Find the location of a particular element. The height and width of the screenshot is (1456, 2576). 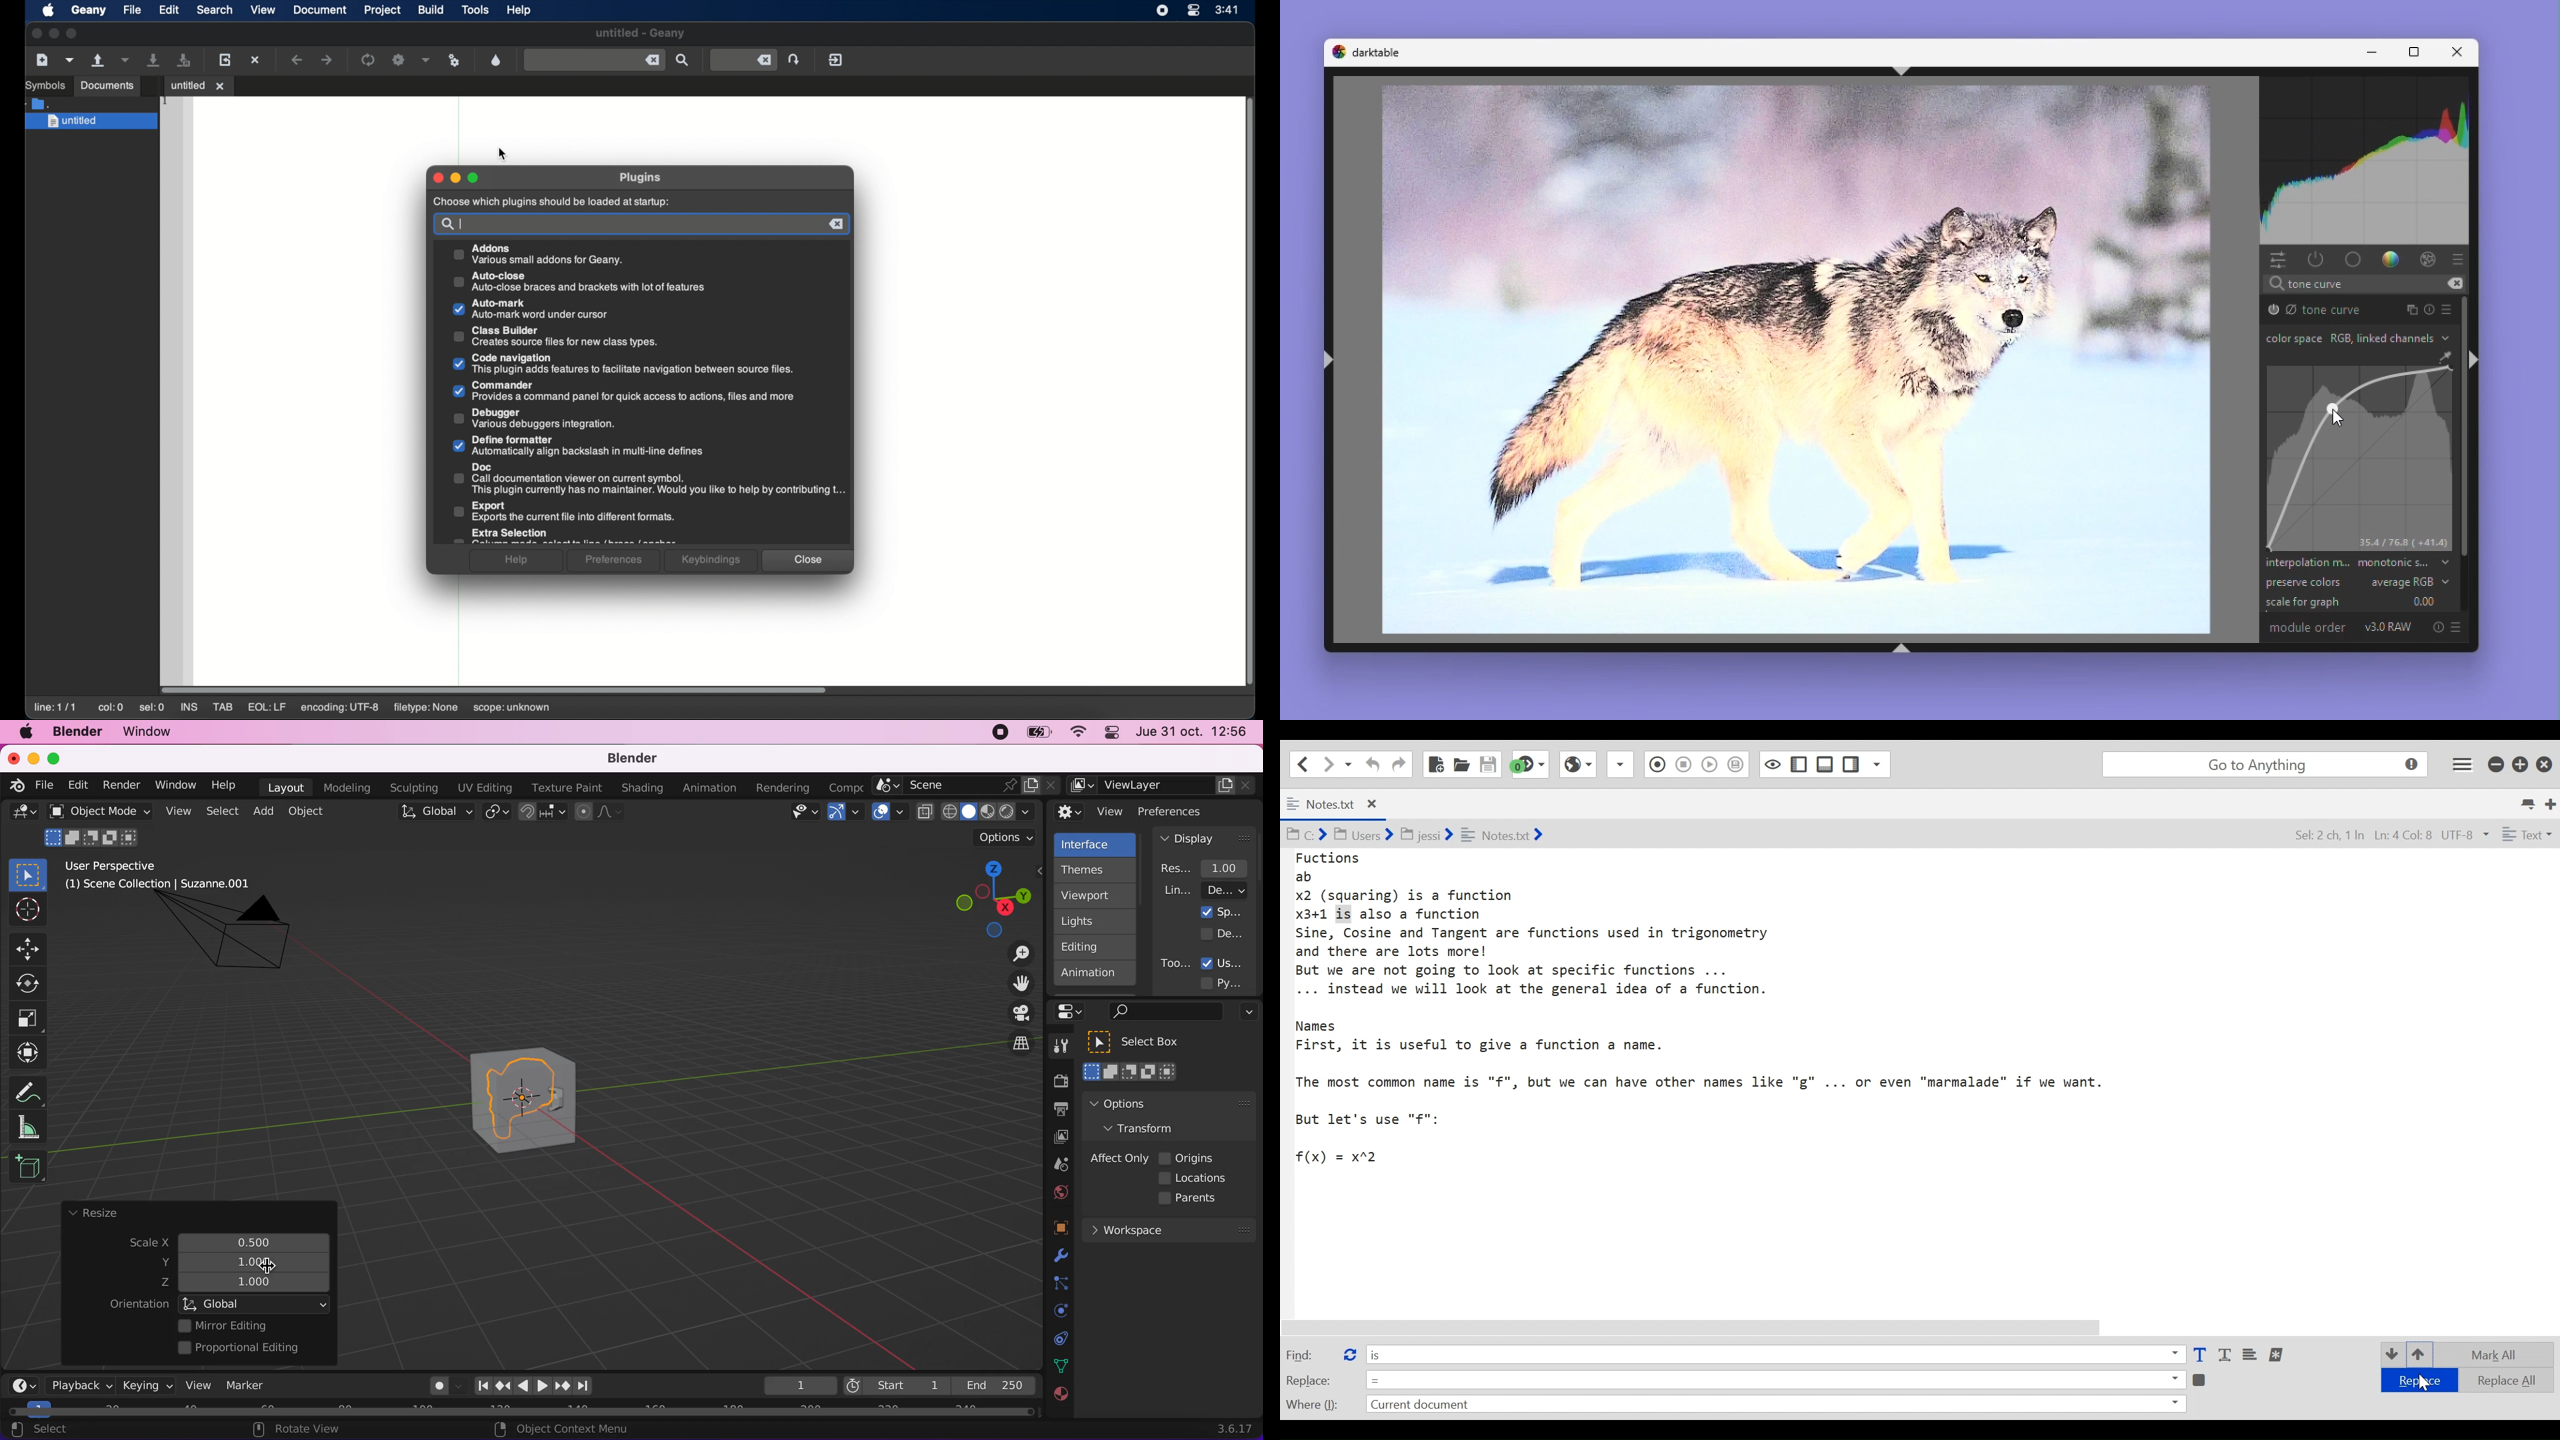

save the current file is located at coordinates (155, 61).